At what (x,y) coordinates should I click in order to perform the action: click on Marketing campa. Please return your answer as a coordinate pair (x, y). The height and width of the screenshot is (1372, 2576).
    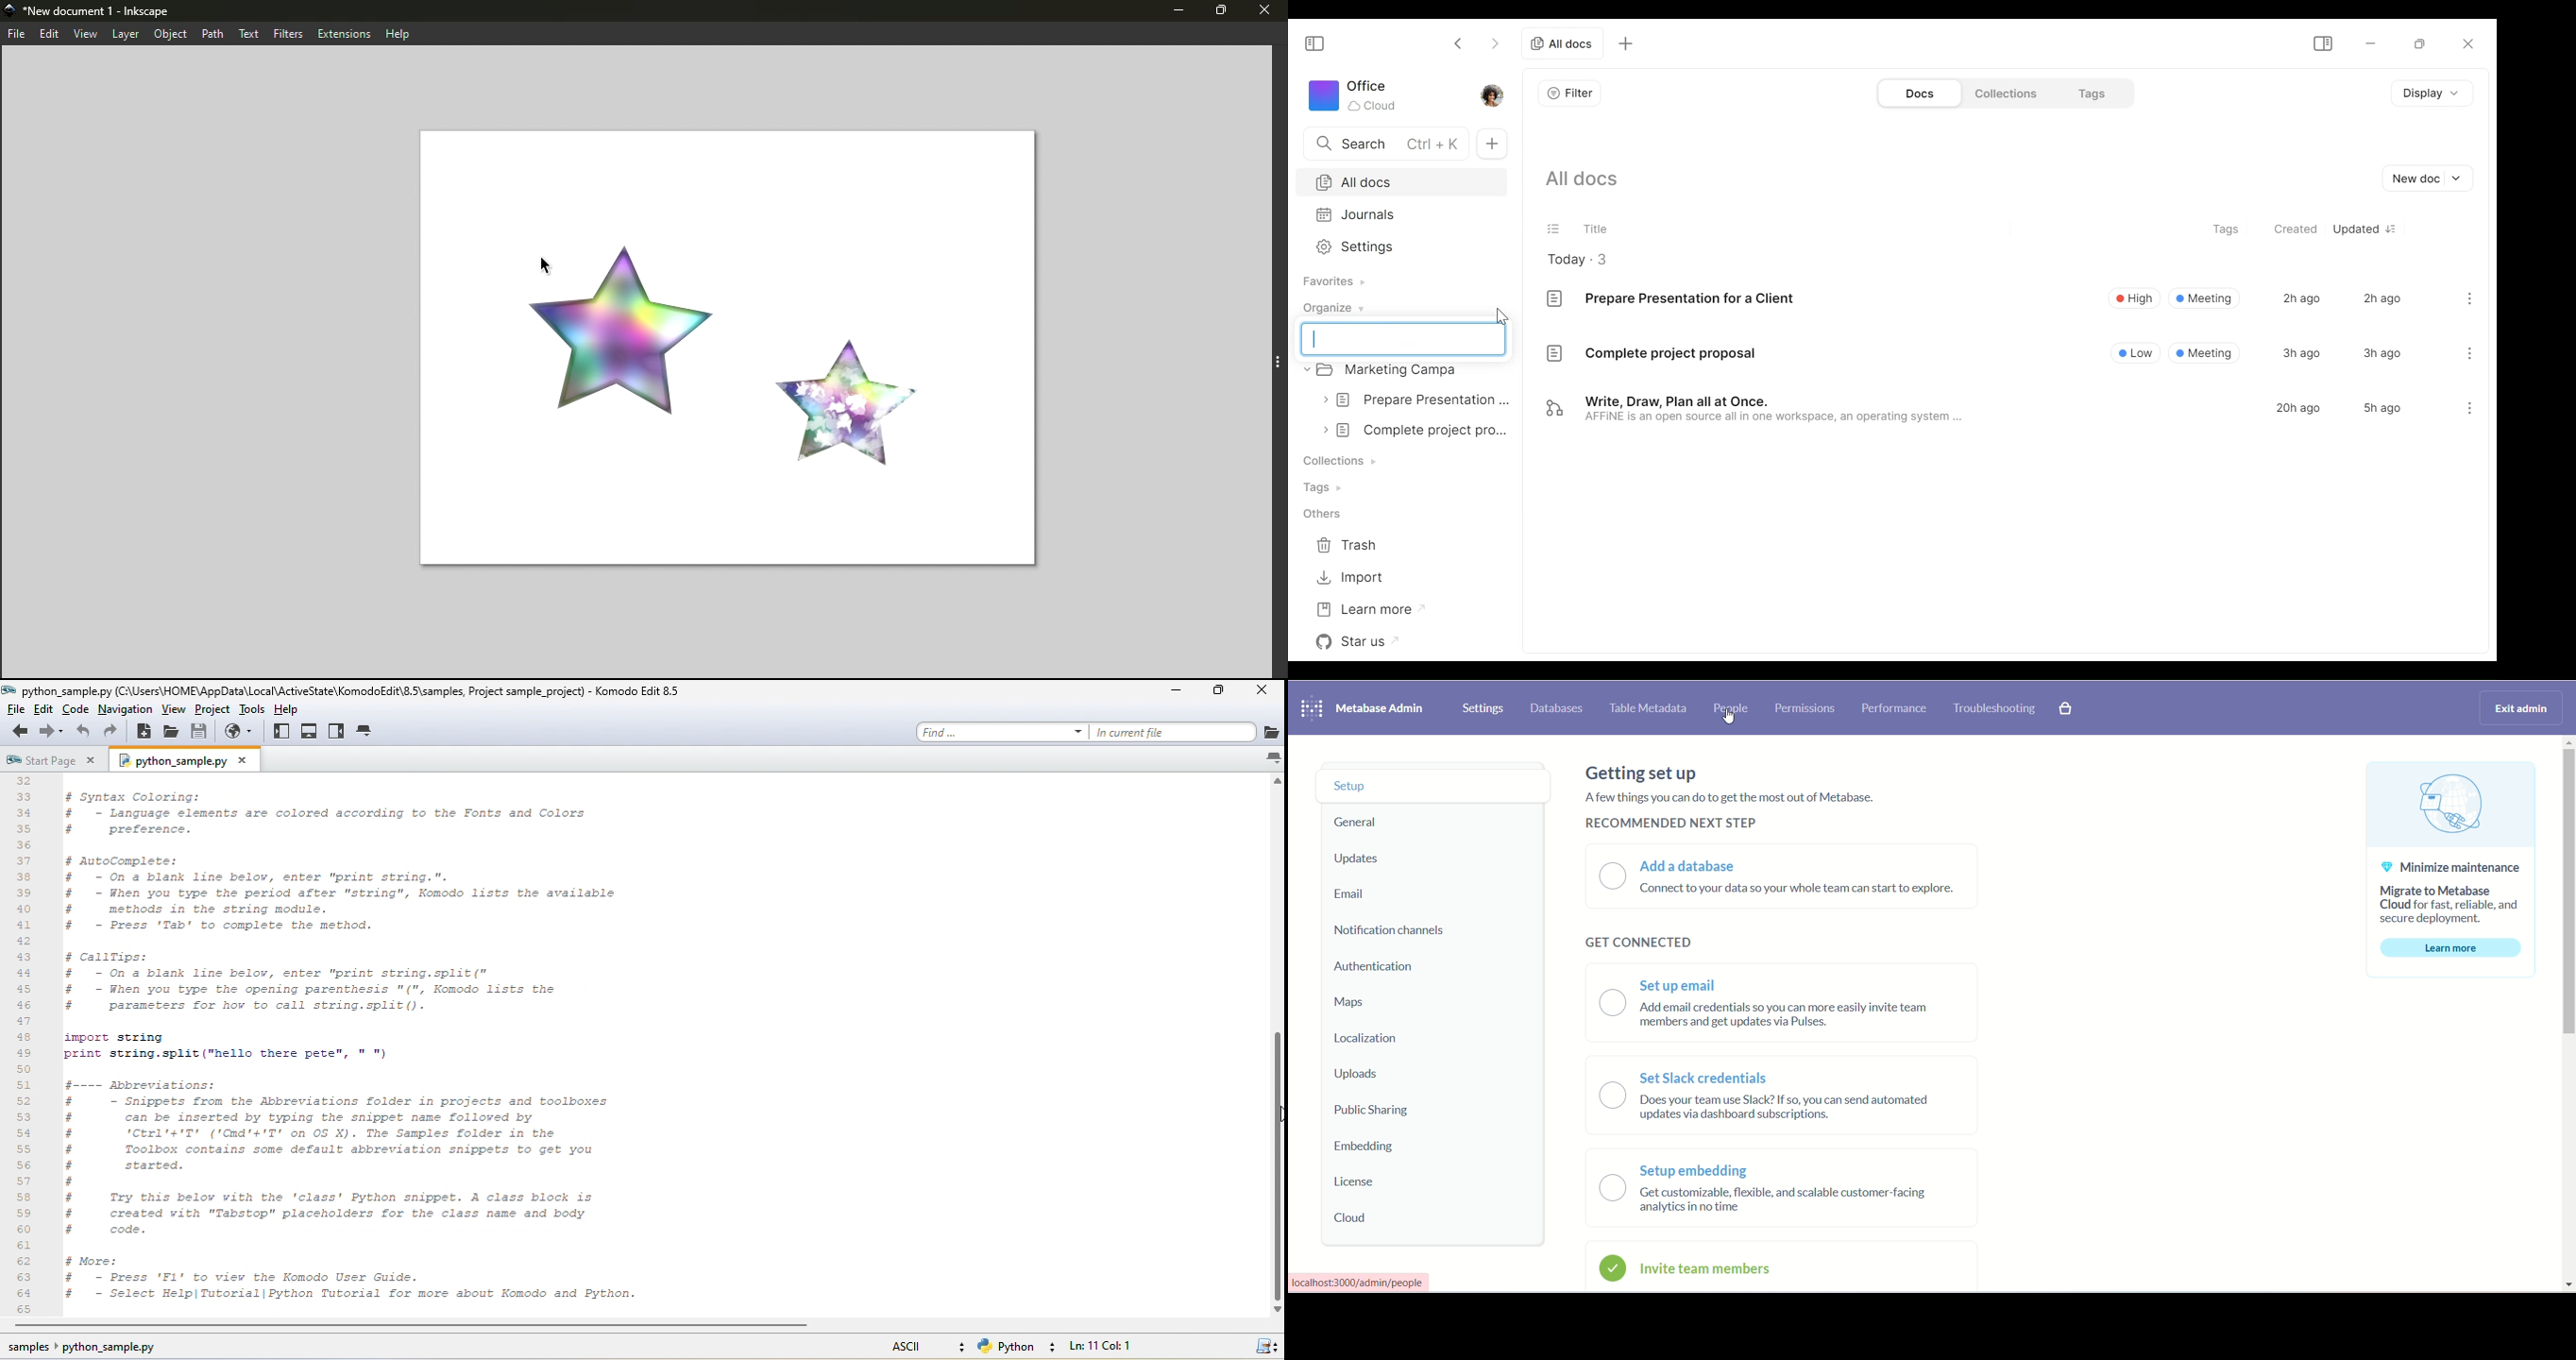
    Looking at the image, I should click on (1393, 371).